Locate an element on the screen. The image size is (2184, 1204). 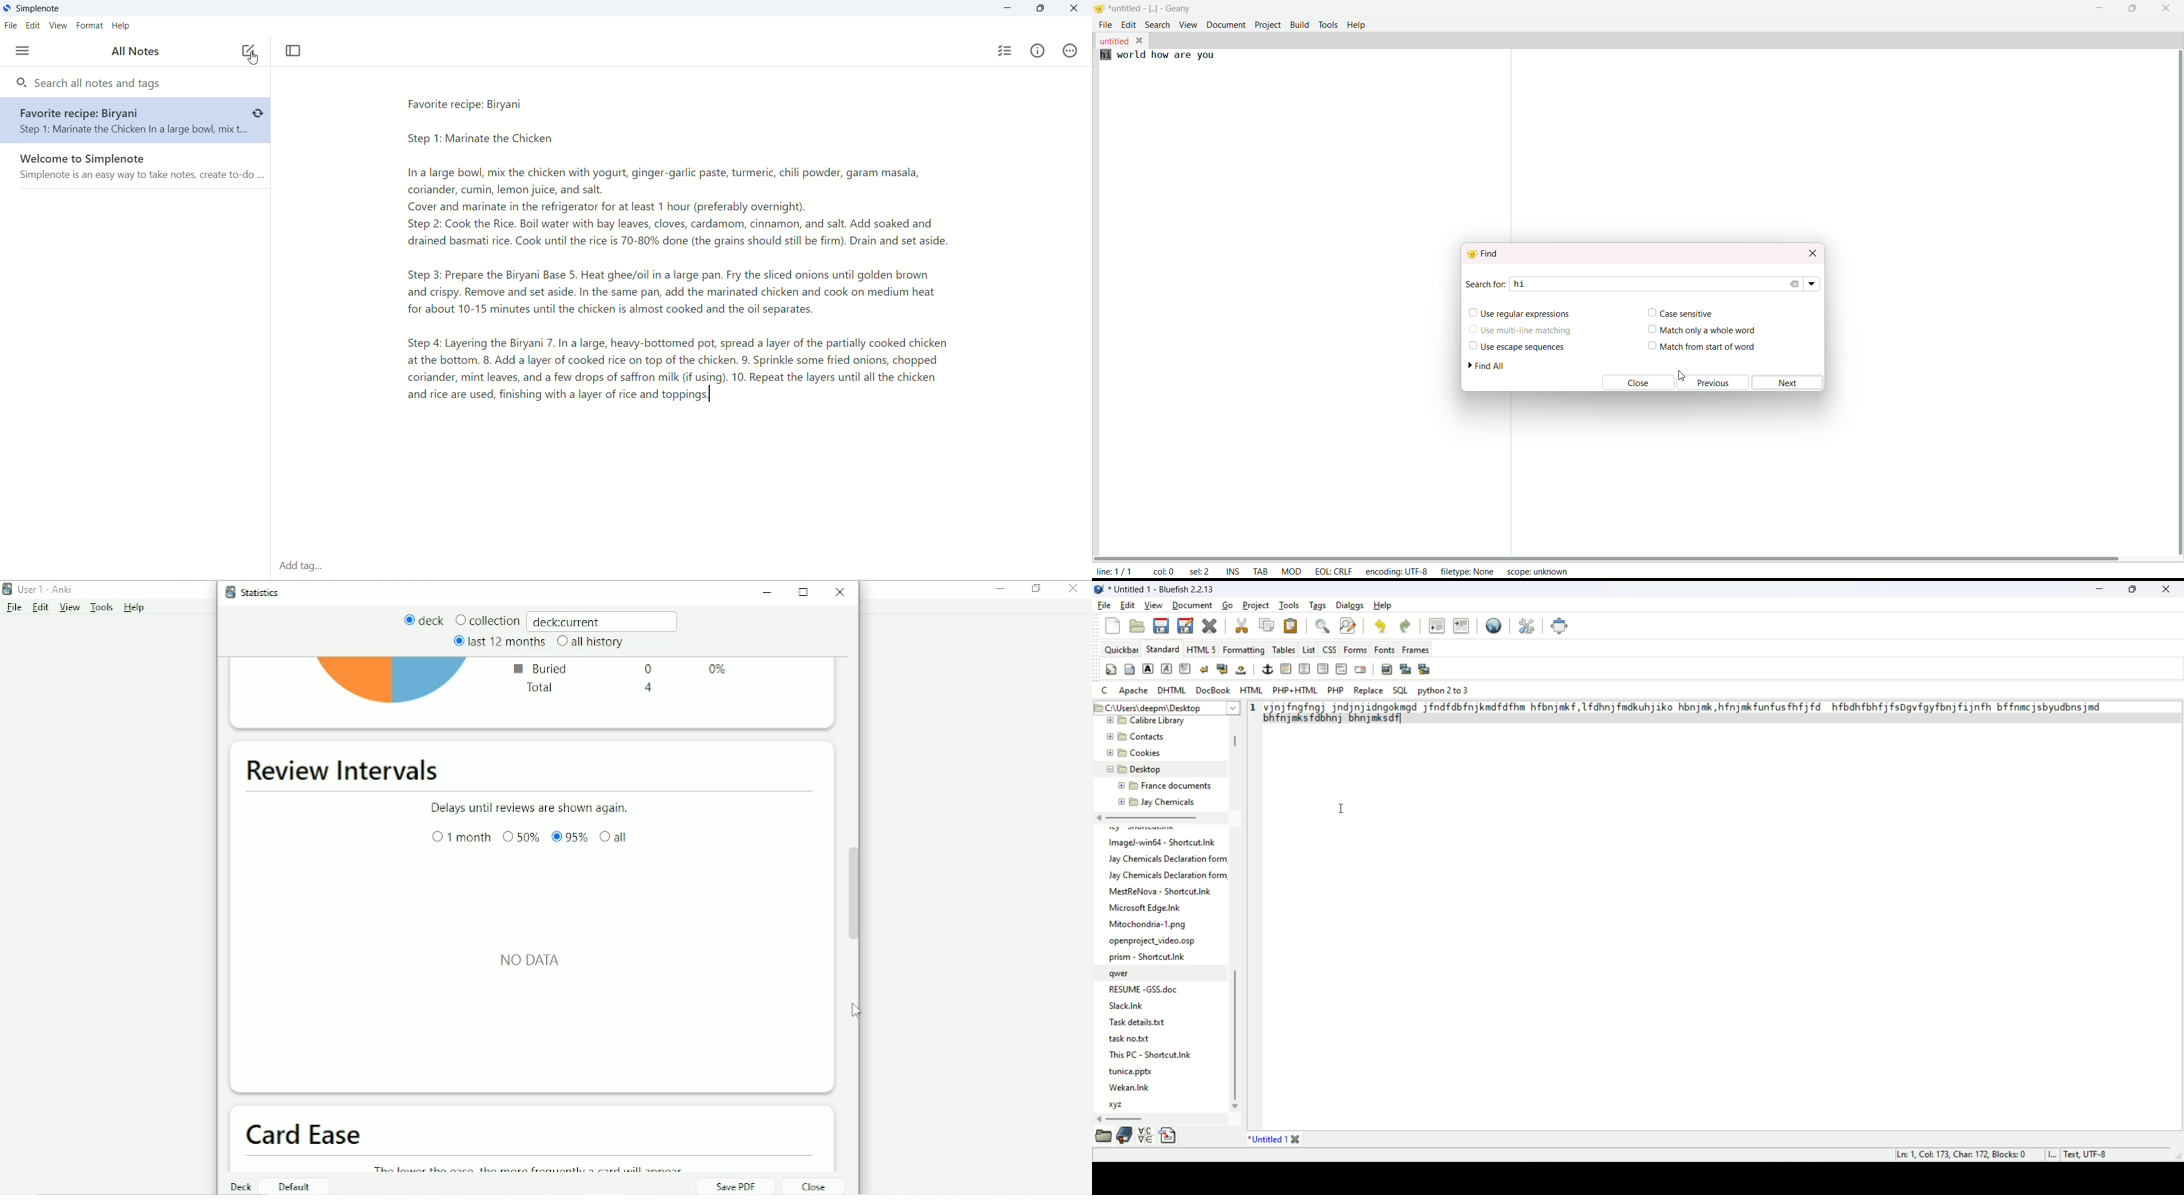
95% is located at coordinates (570, 838).